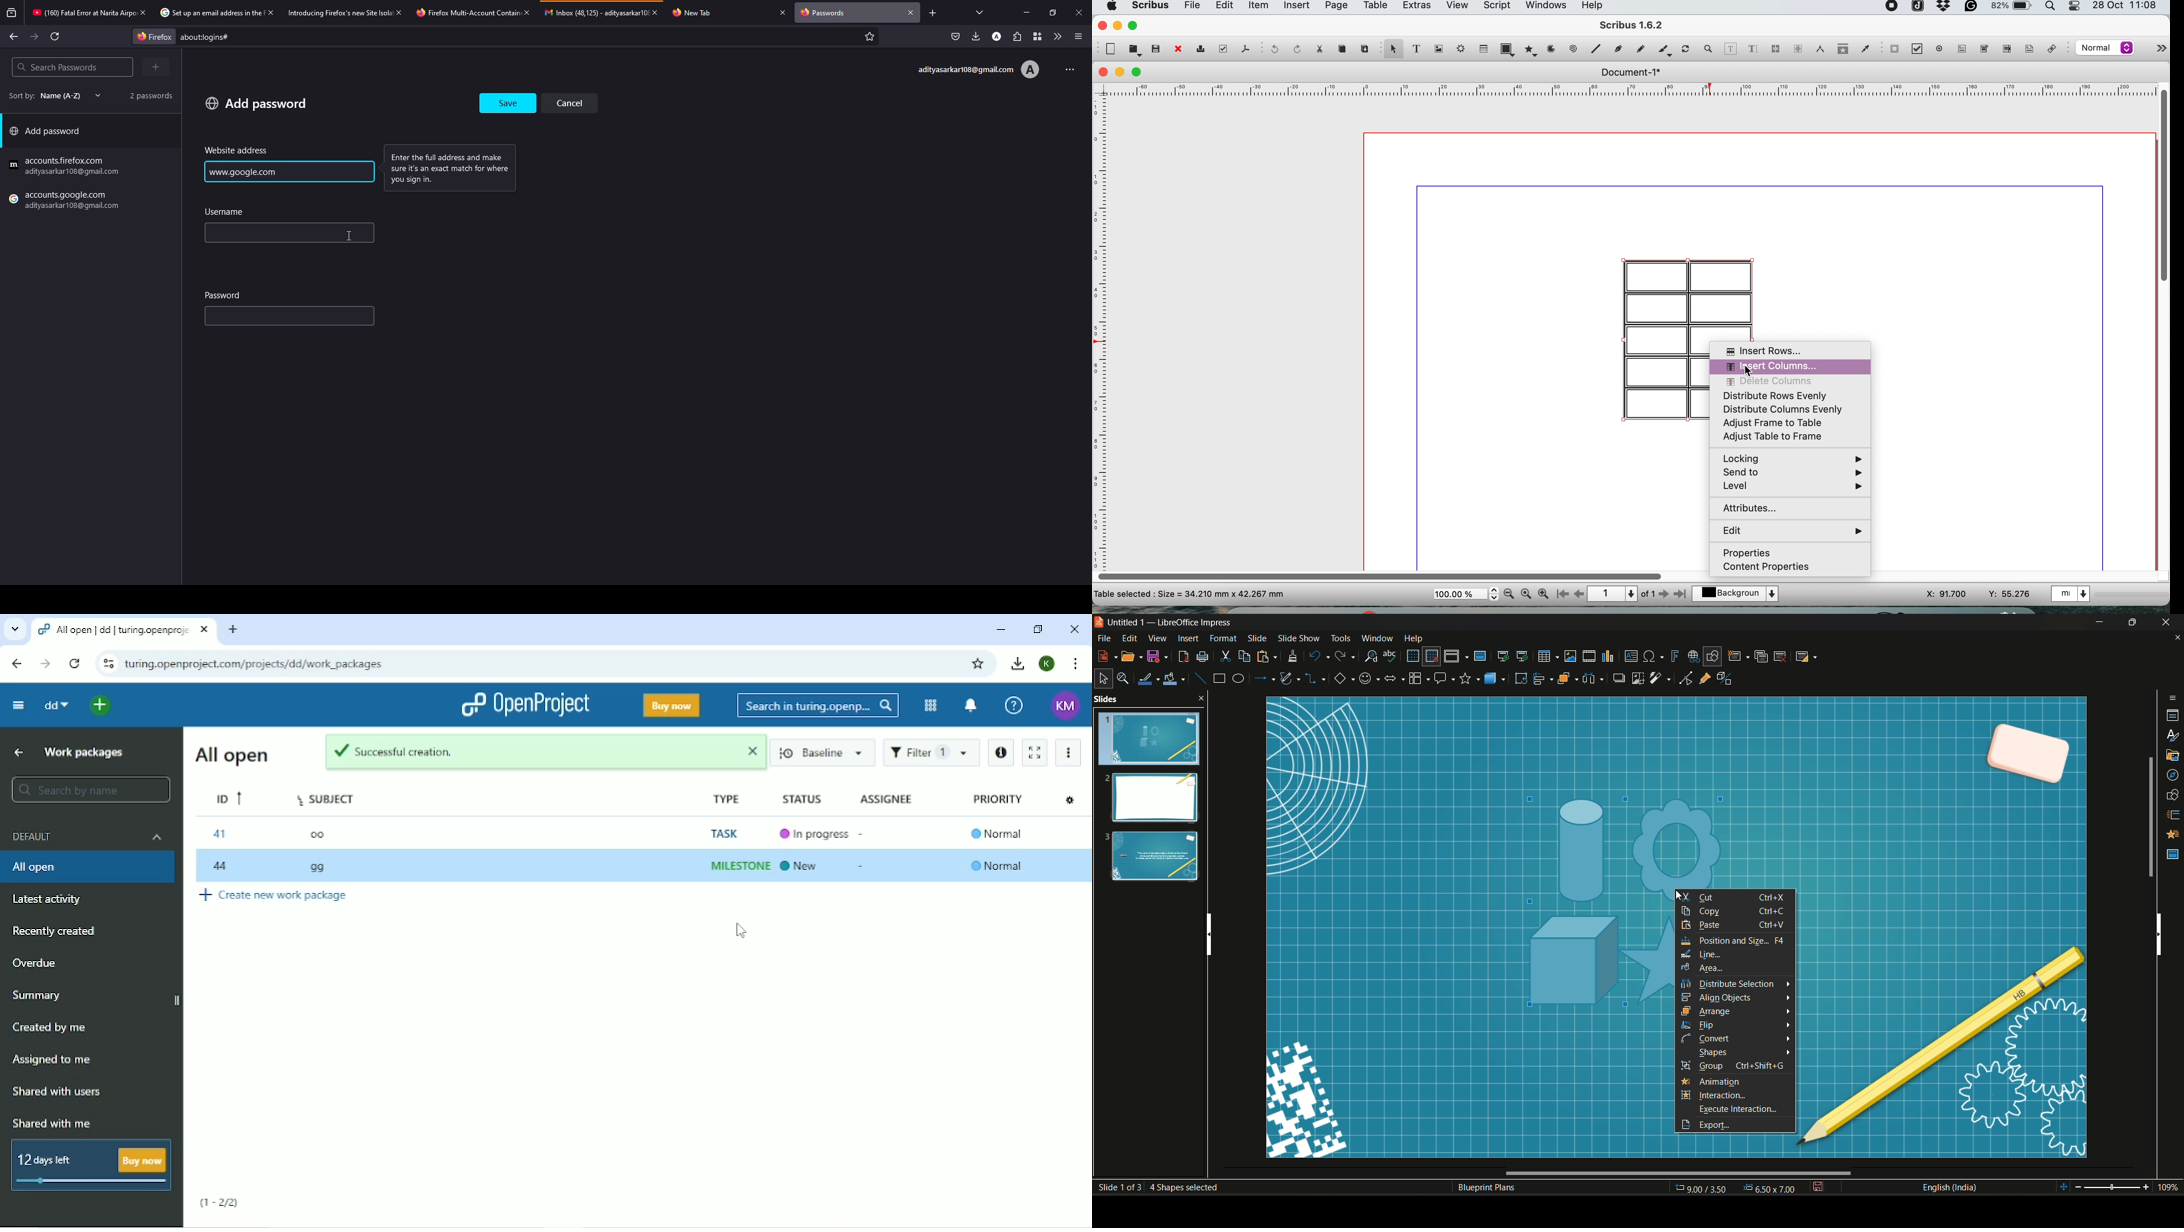 Image resolution: width=2184 pixels, height=1232 pixels. Describe the element at coordinates (1221, 49) in the screenshot. I see `preflight verifier` at that location.